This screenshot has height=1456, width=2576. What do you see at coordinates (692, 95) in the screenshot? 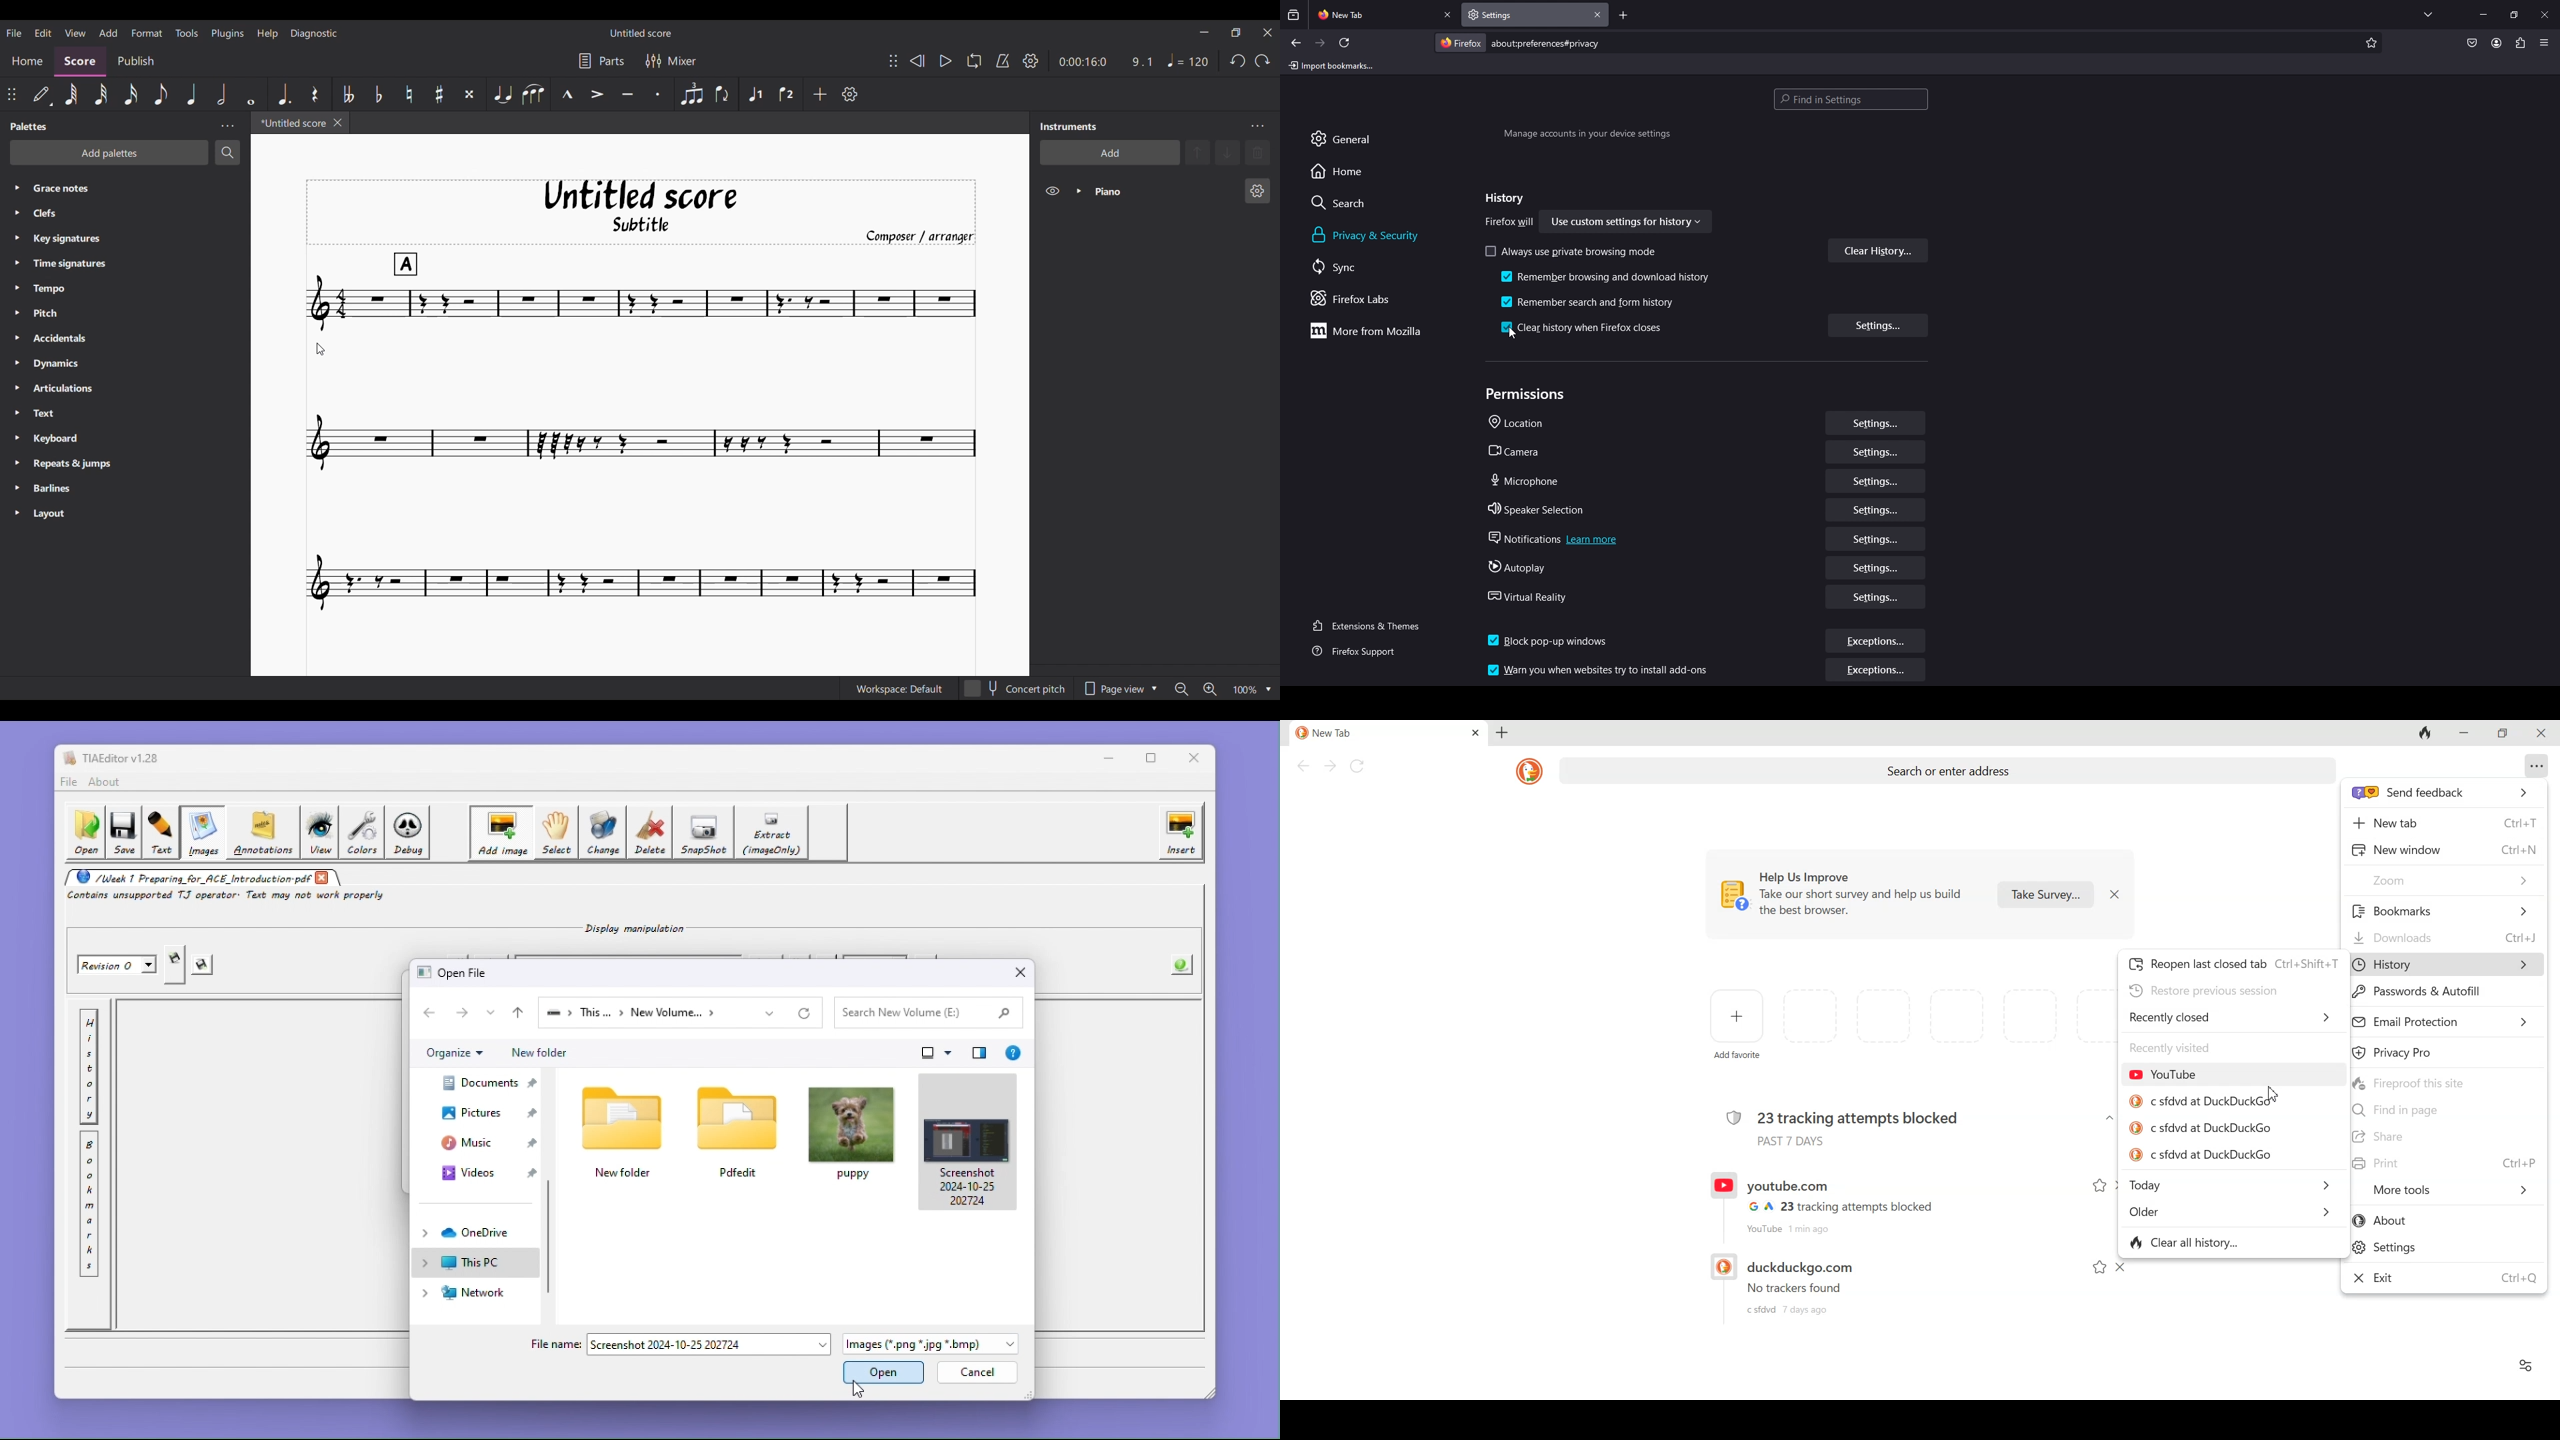
I see `Tuplet` at bounding box center [692, 95].